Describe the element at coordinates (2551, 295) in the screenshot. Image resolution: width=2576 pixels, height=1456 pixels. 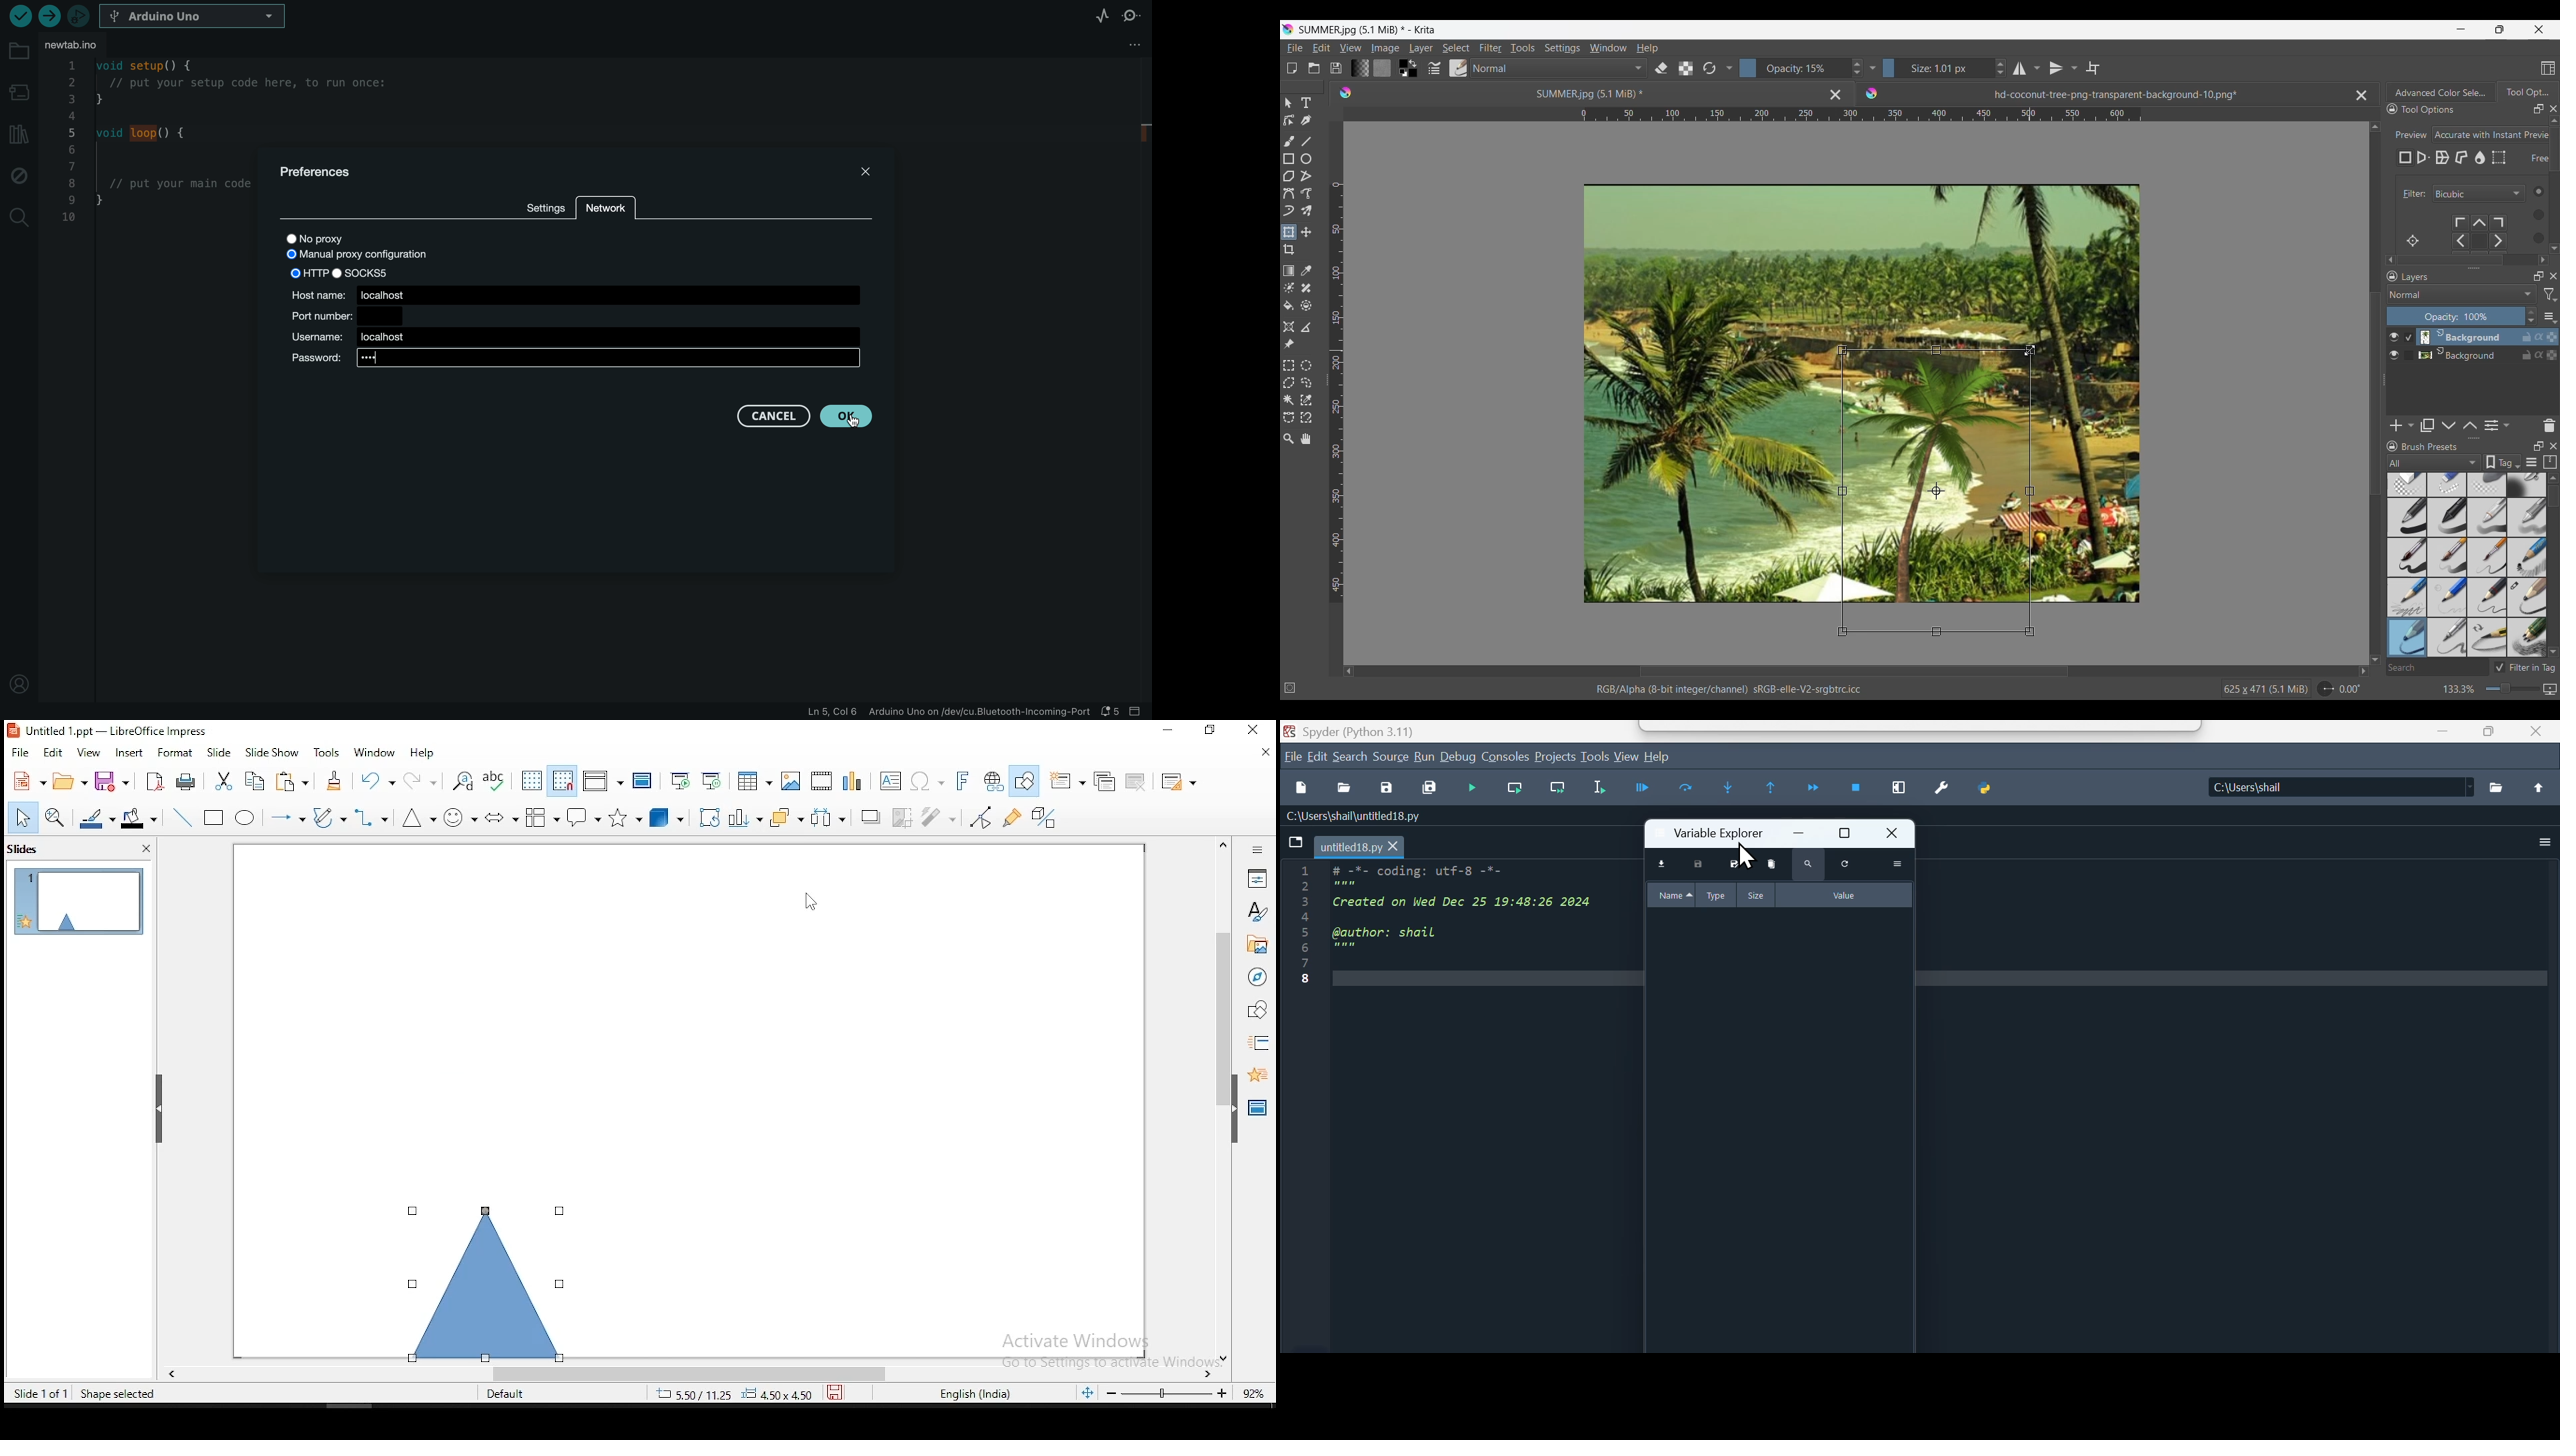
I see `Filter layers` at that location.